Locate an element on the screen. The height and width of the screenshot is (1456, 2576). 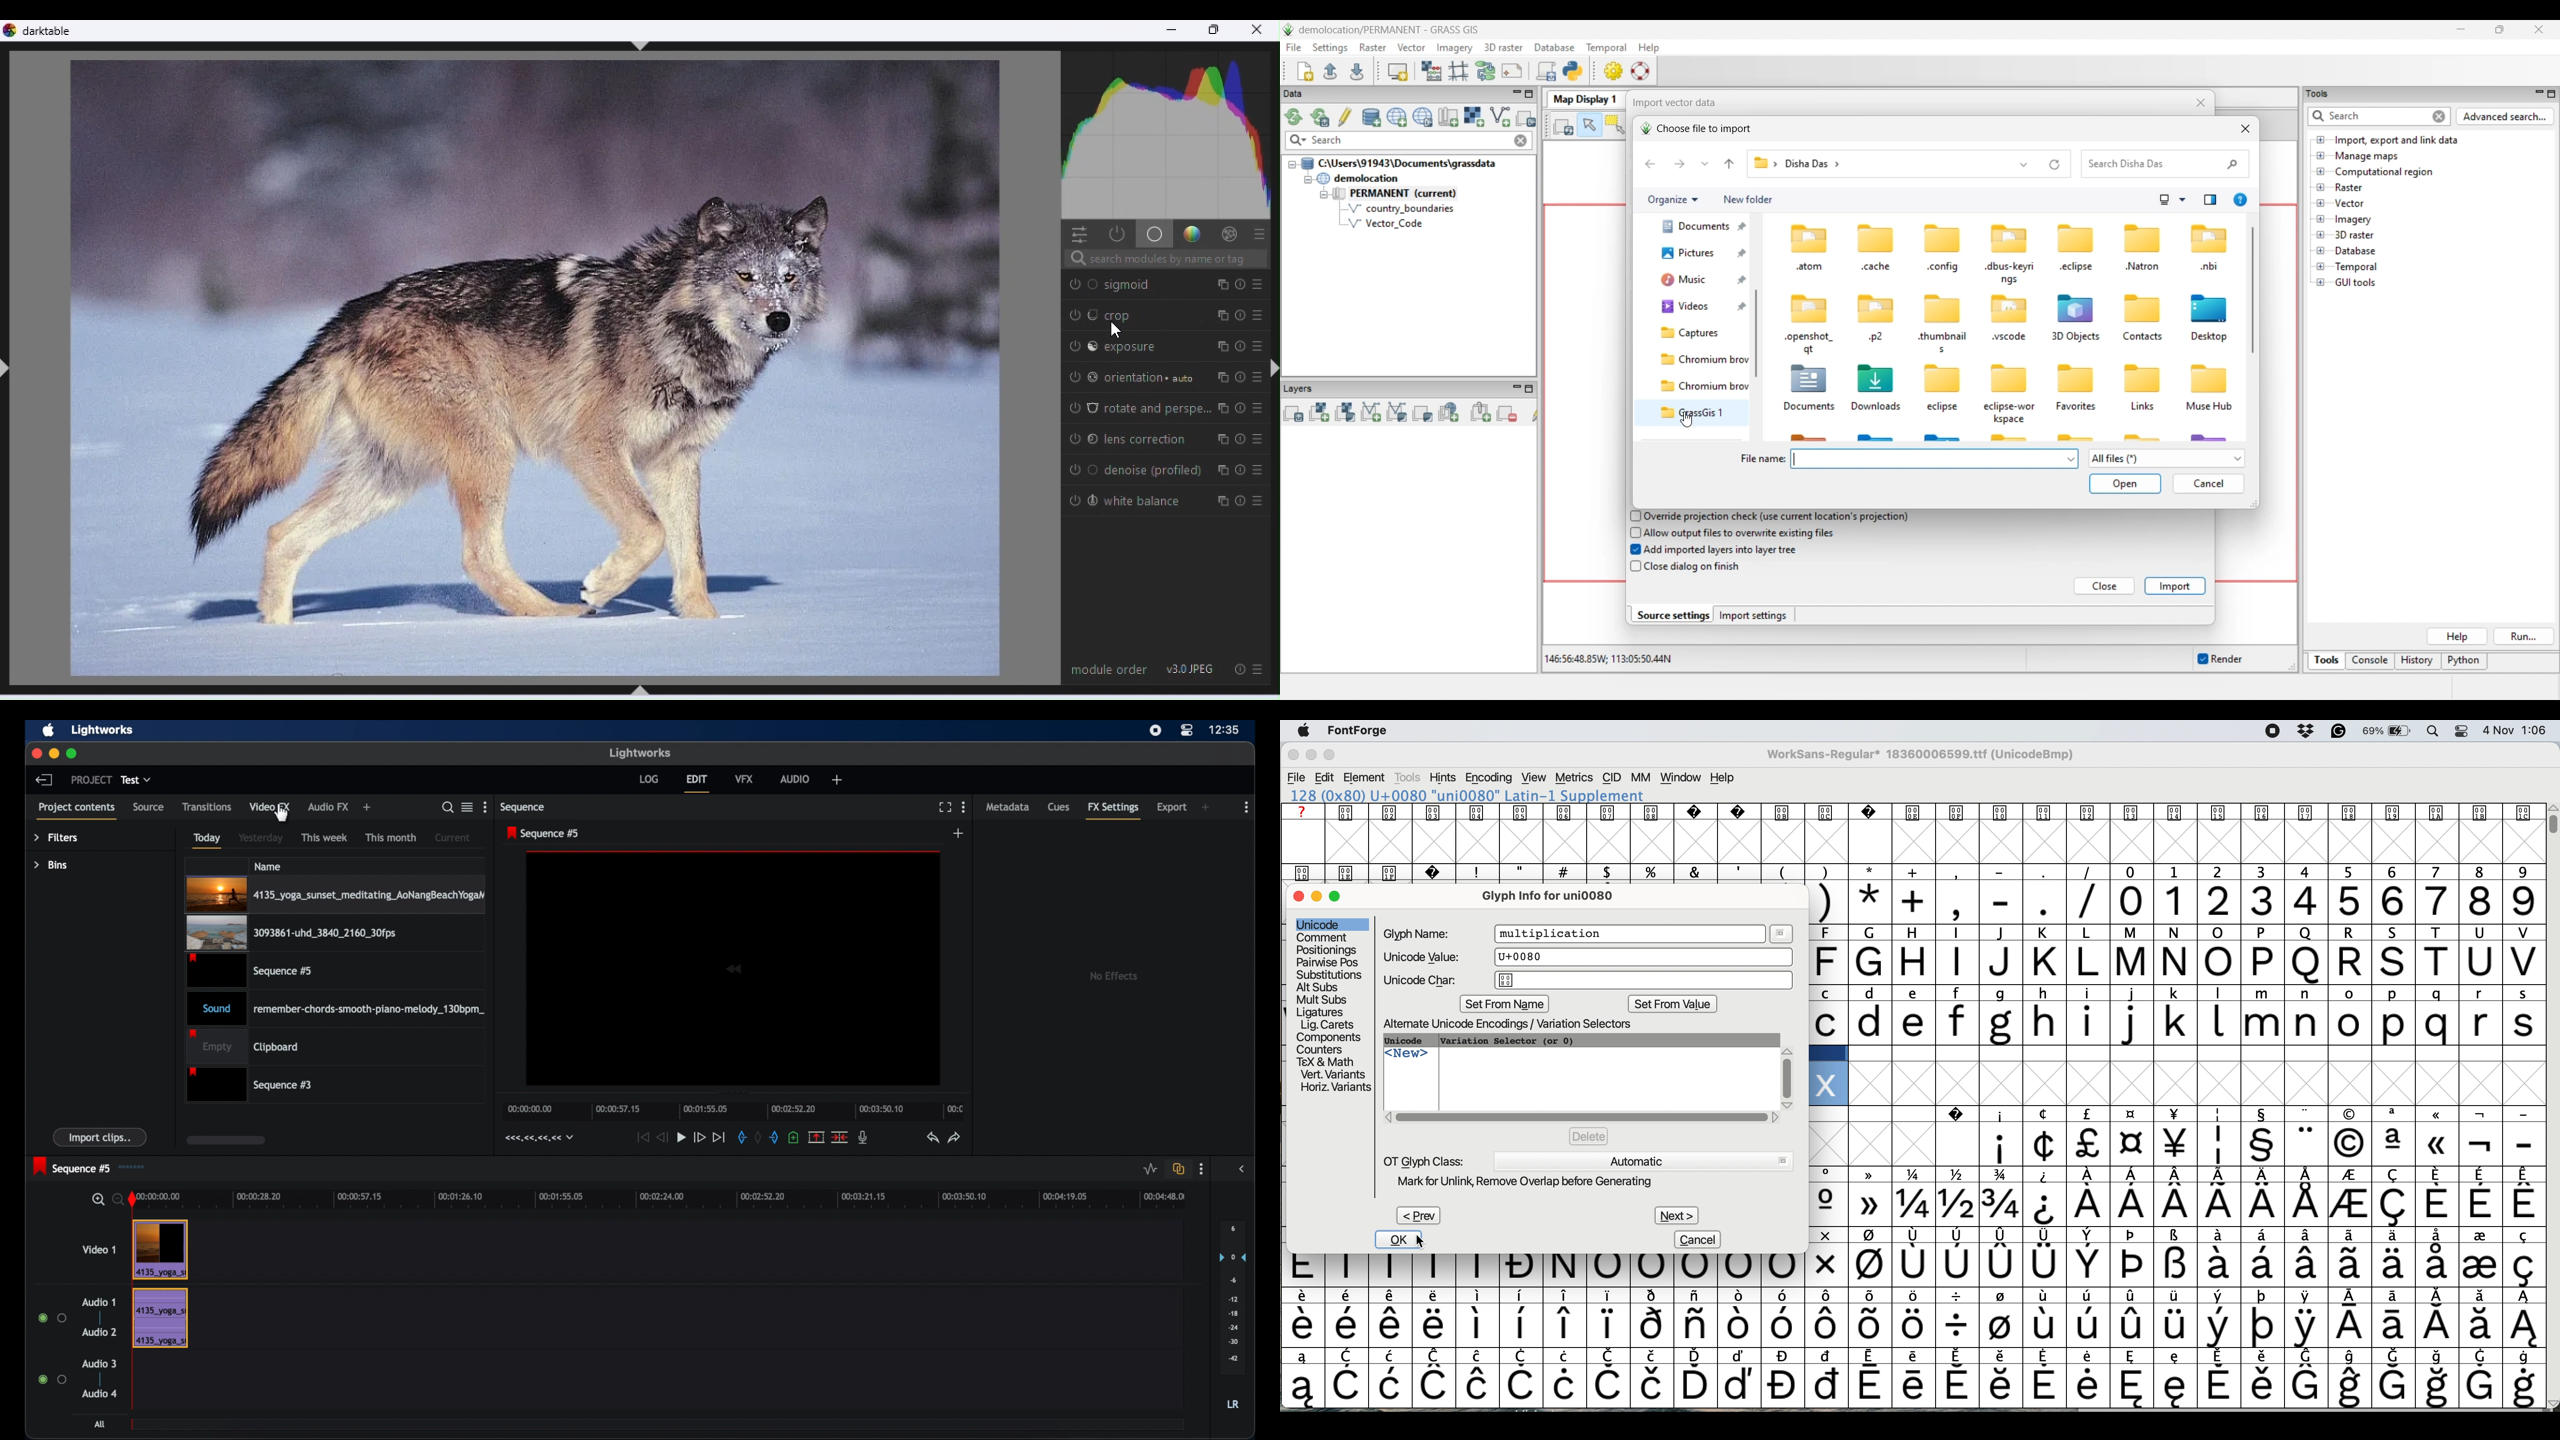
minimise is located at coordinates (1310, 756).